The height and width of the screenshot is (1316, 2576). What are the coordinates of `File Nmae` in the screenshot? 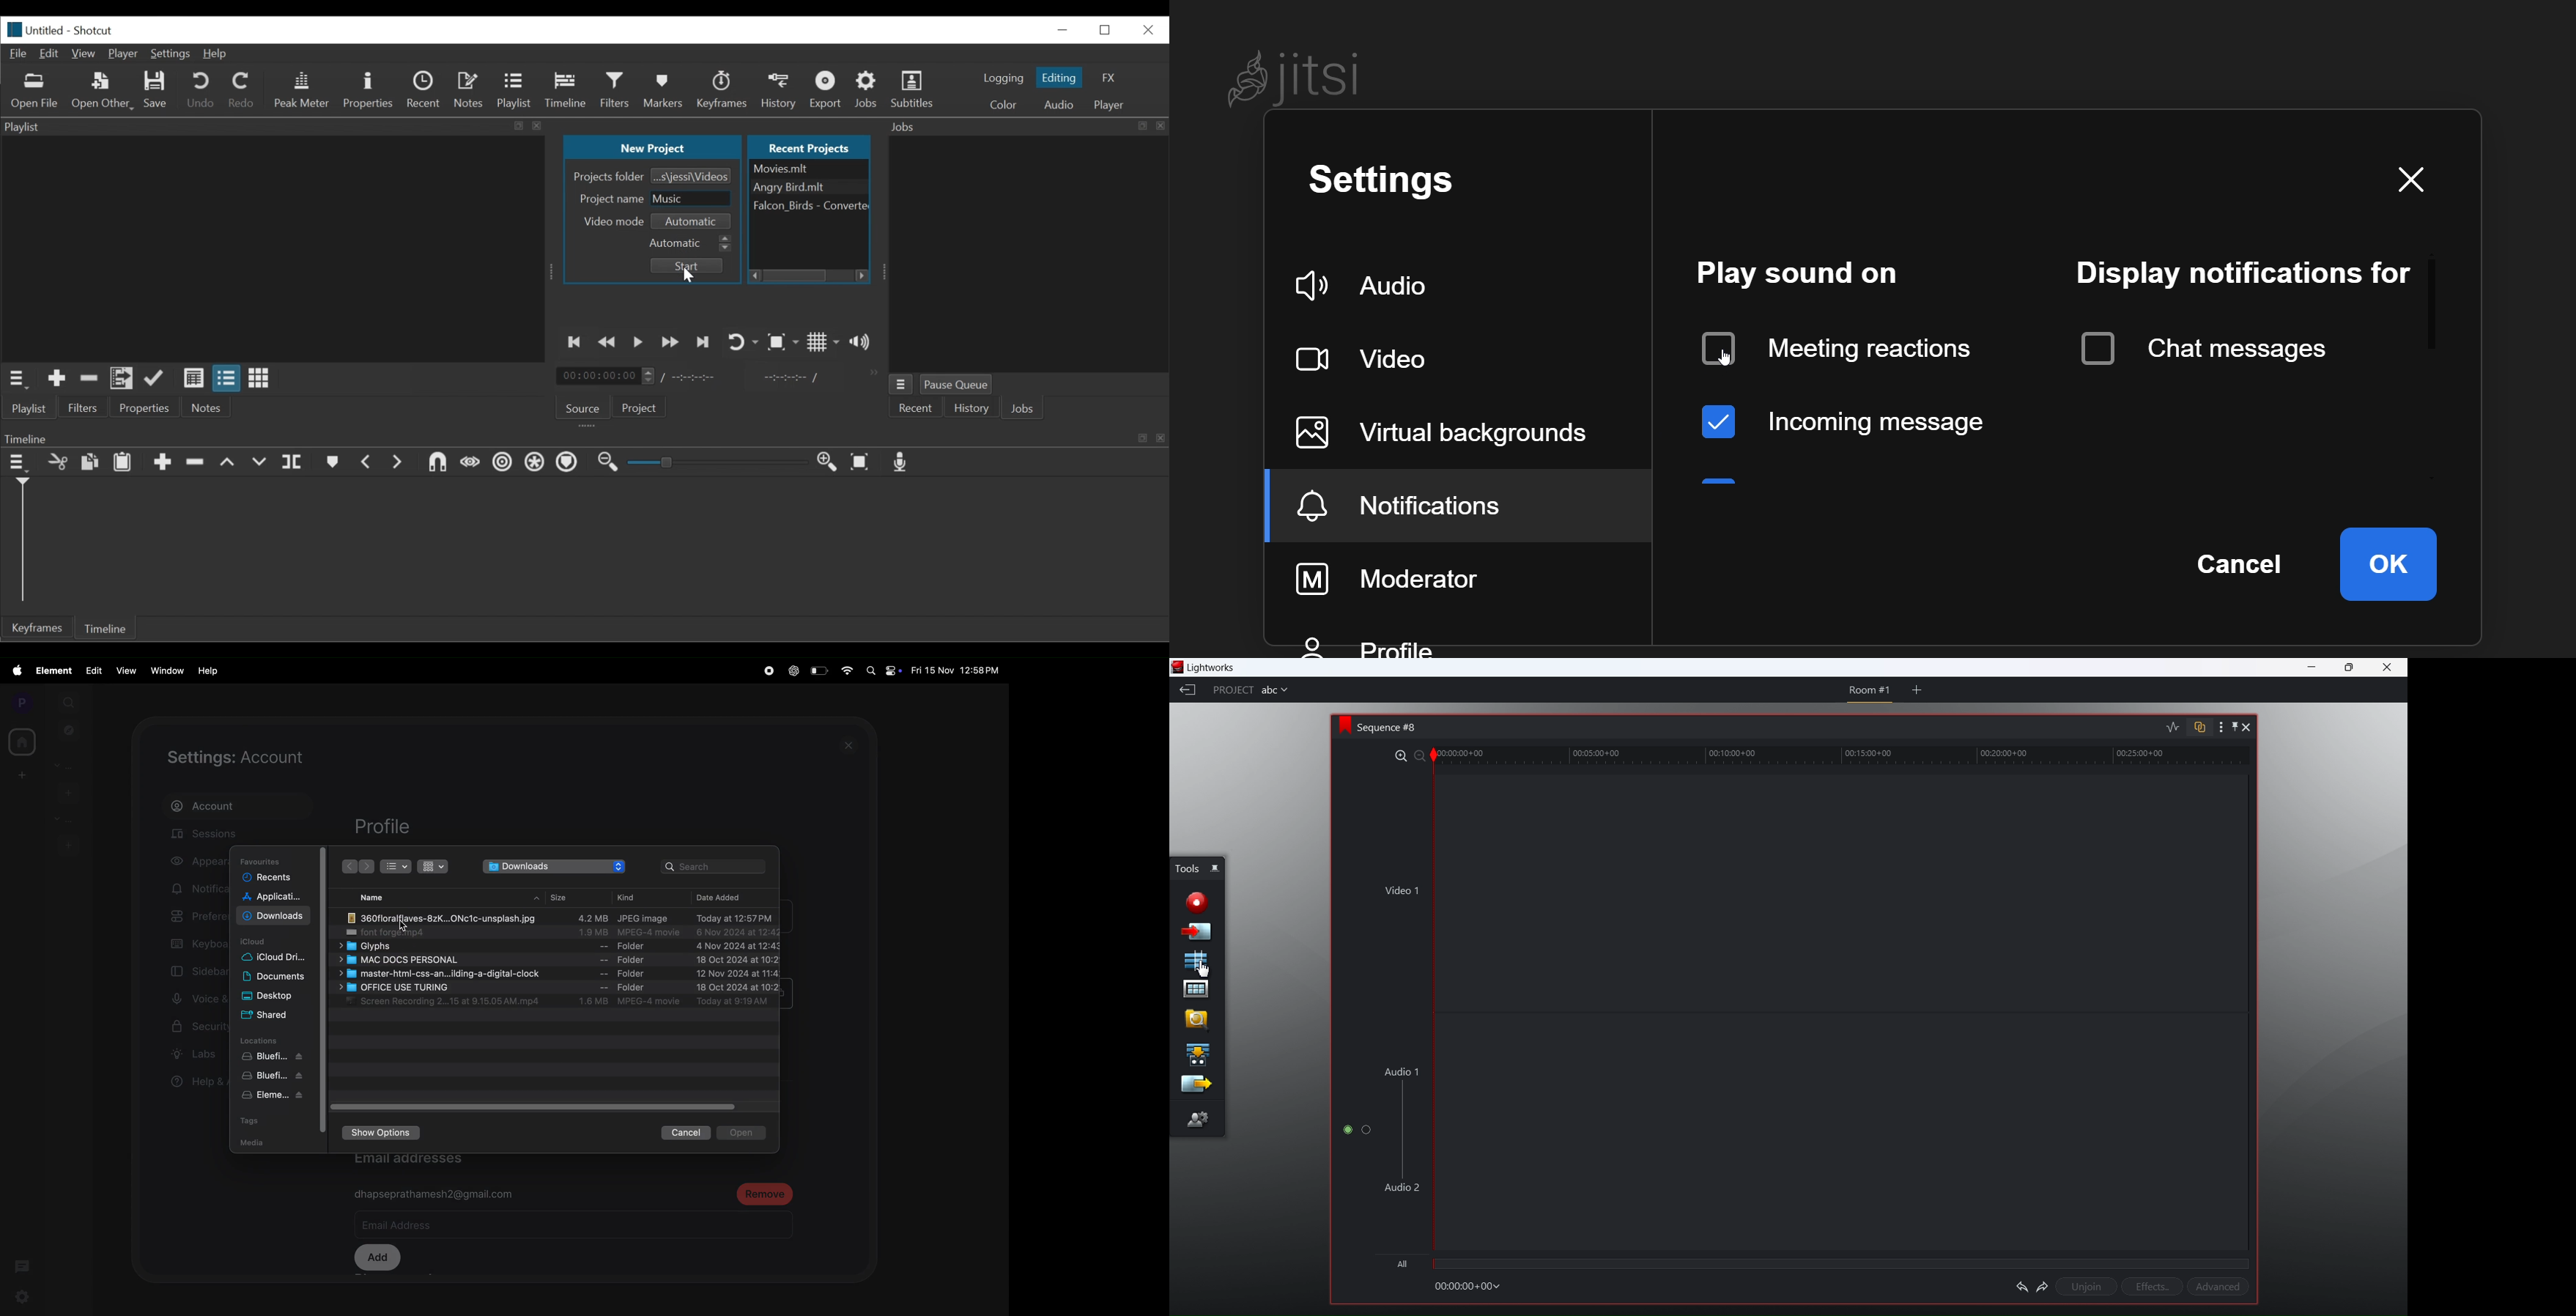 It's located at (808, 170).